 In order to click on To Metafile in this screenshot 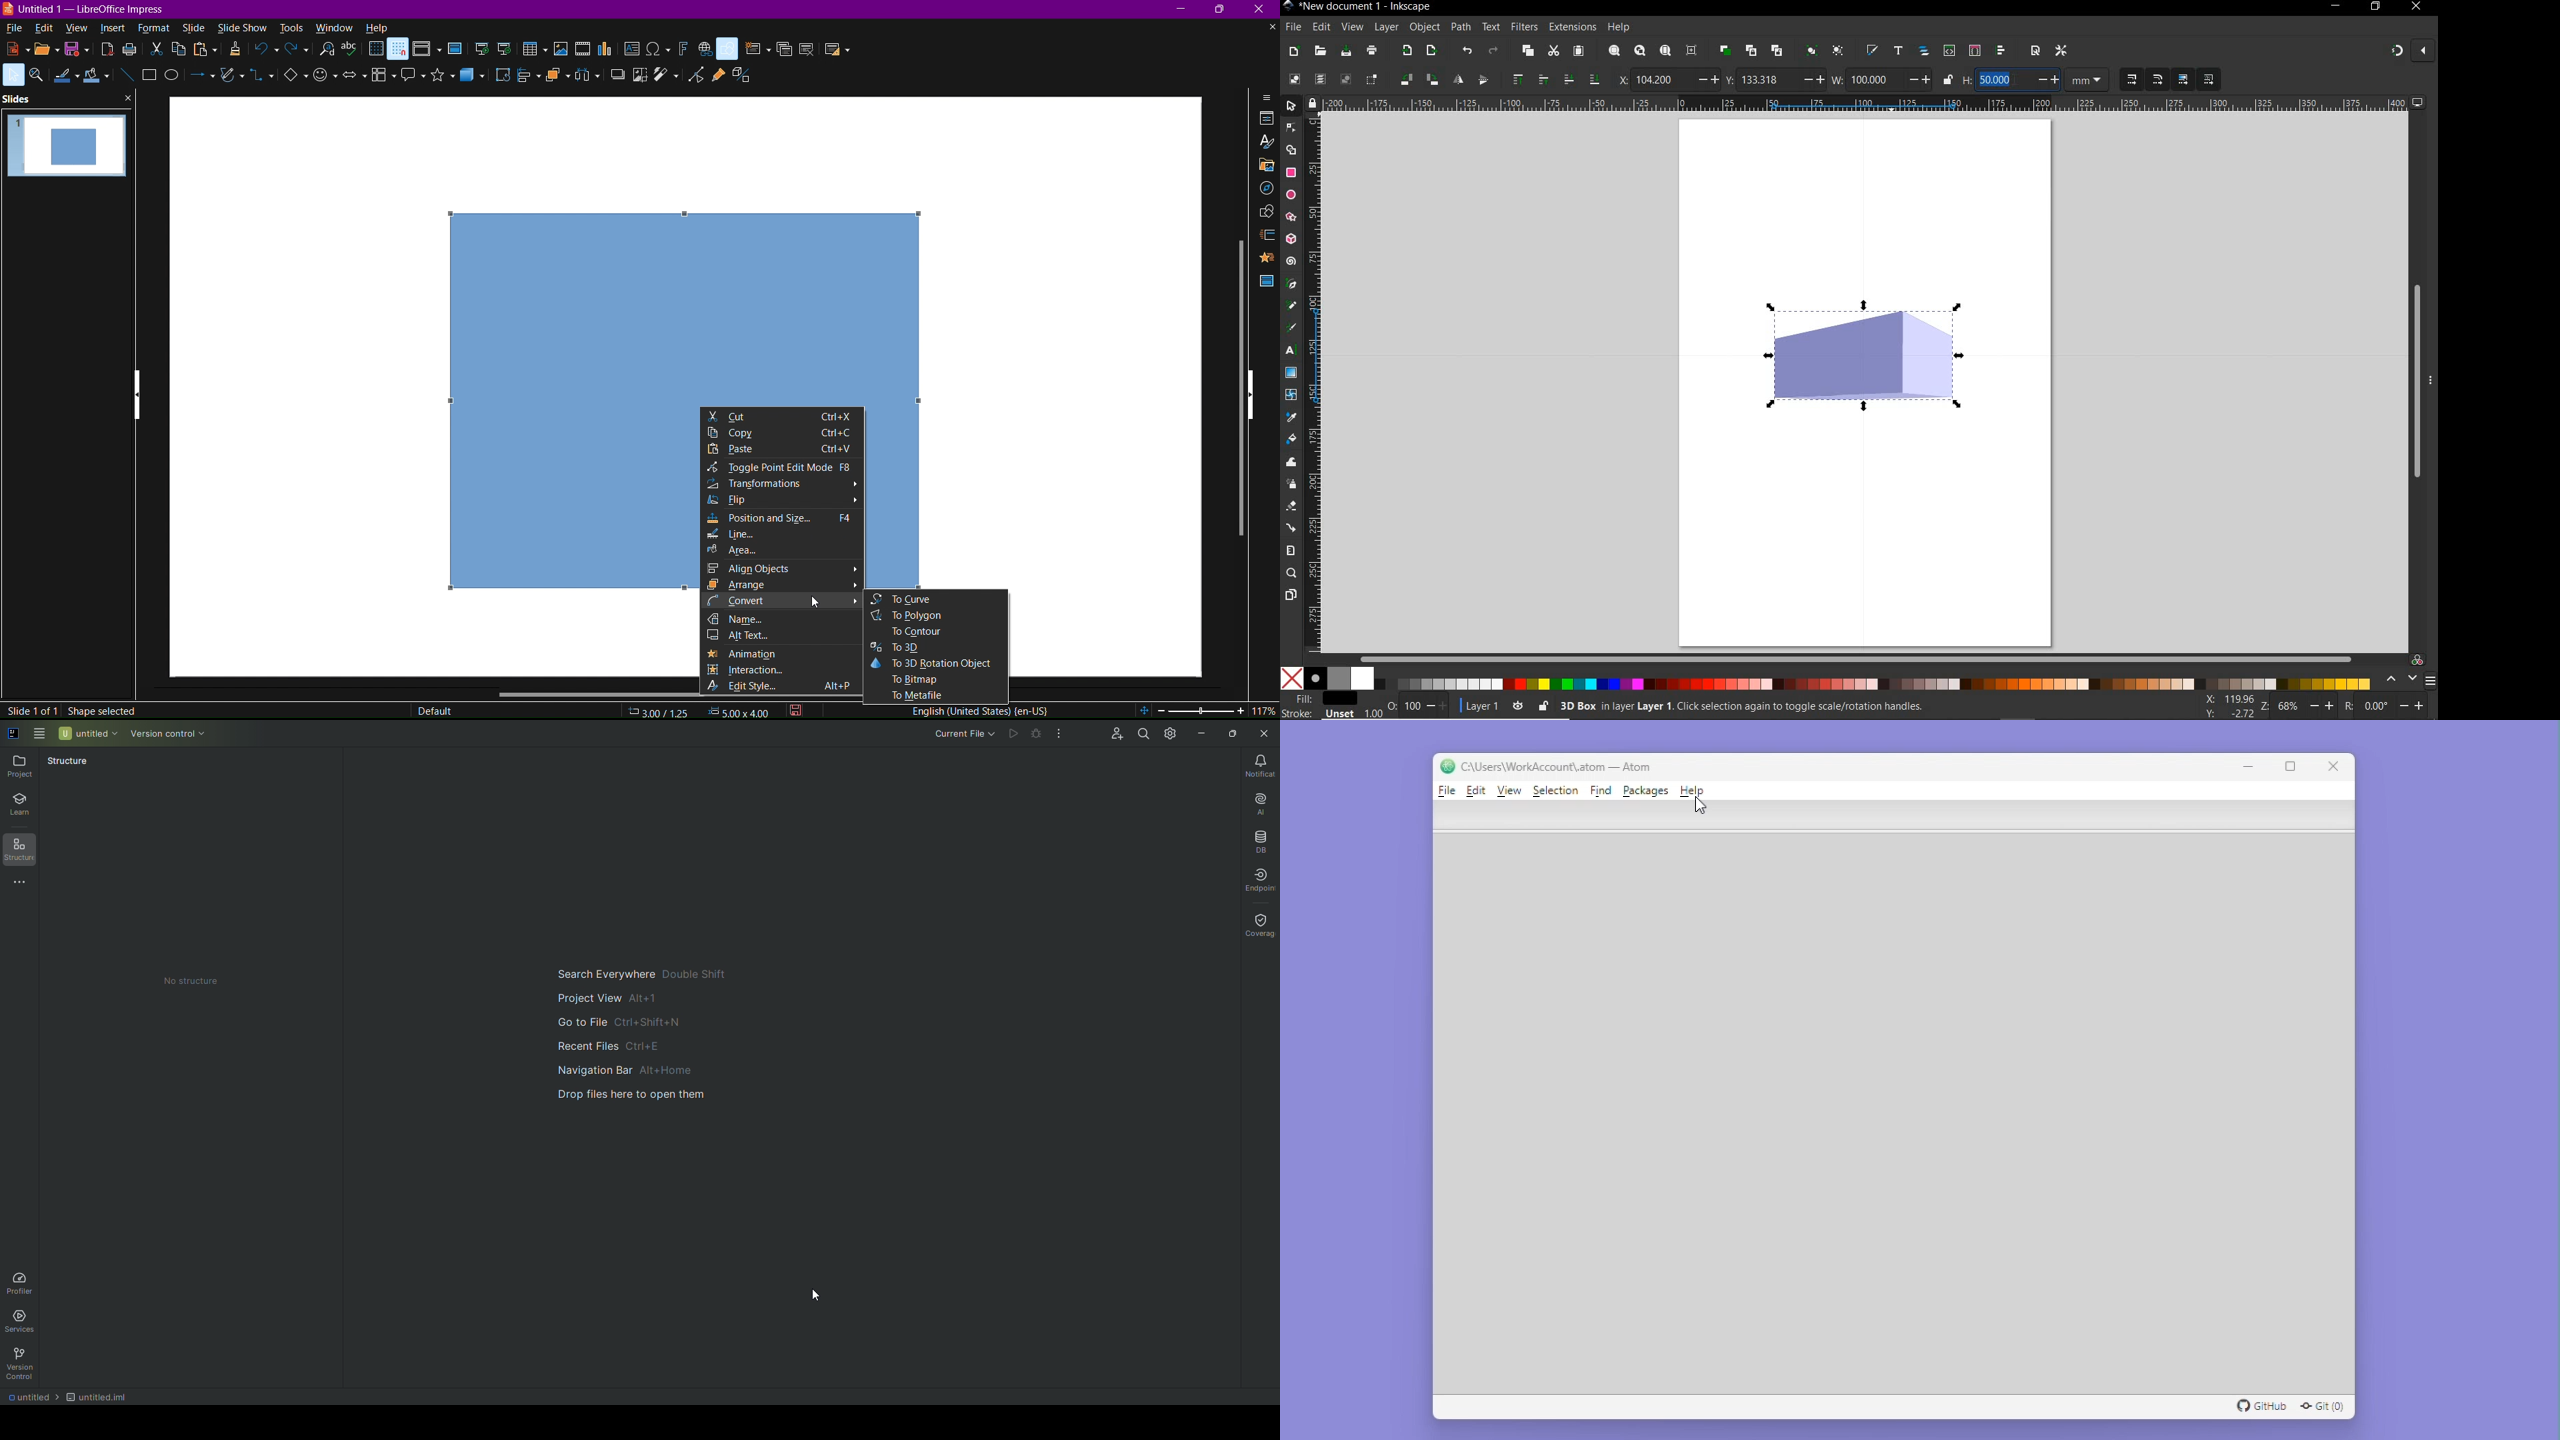, I will do `click(939, 698)`.